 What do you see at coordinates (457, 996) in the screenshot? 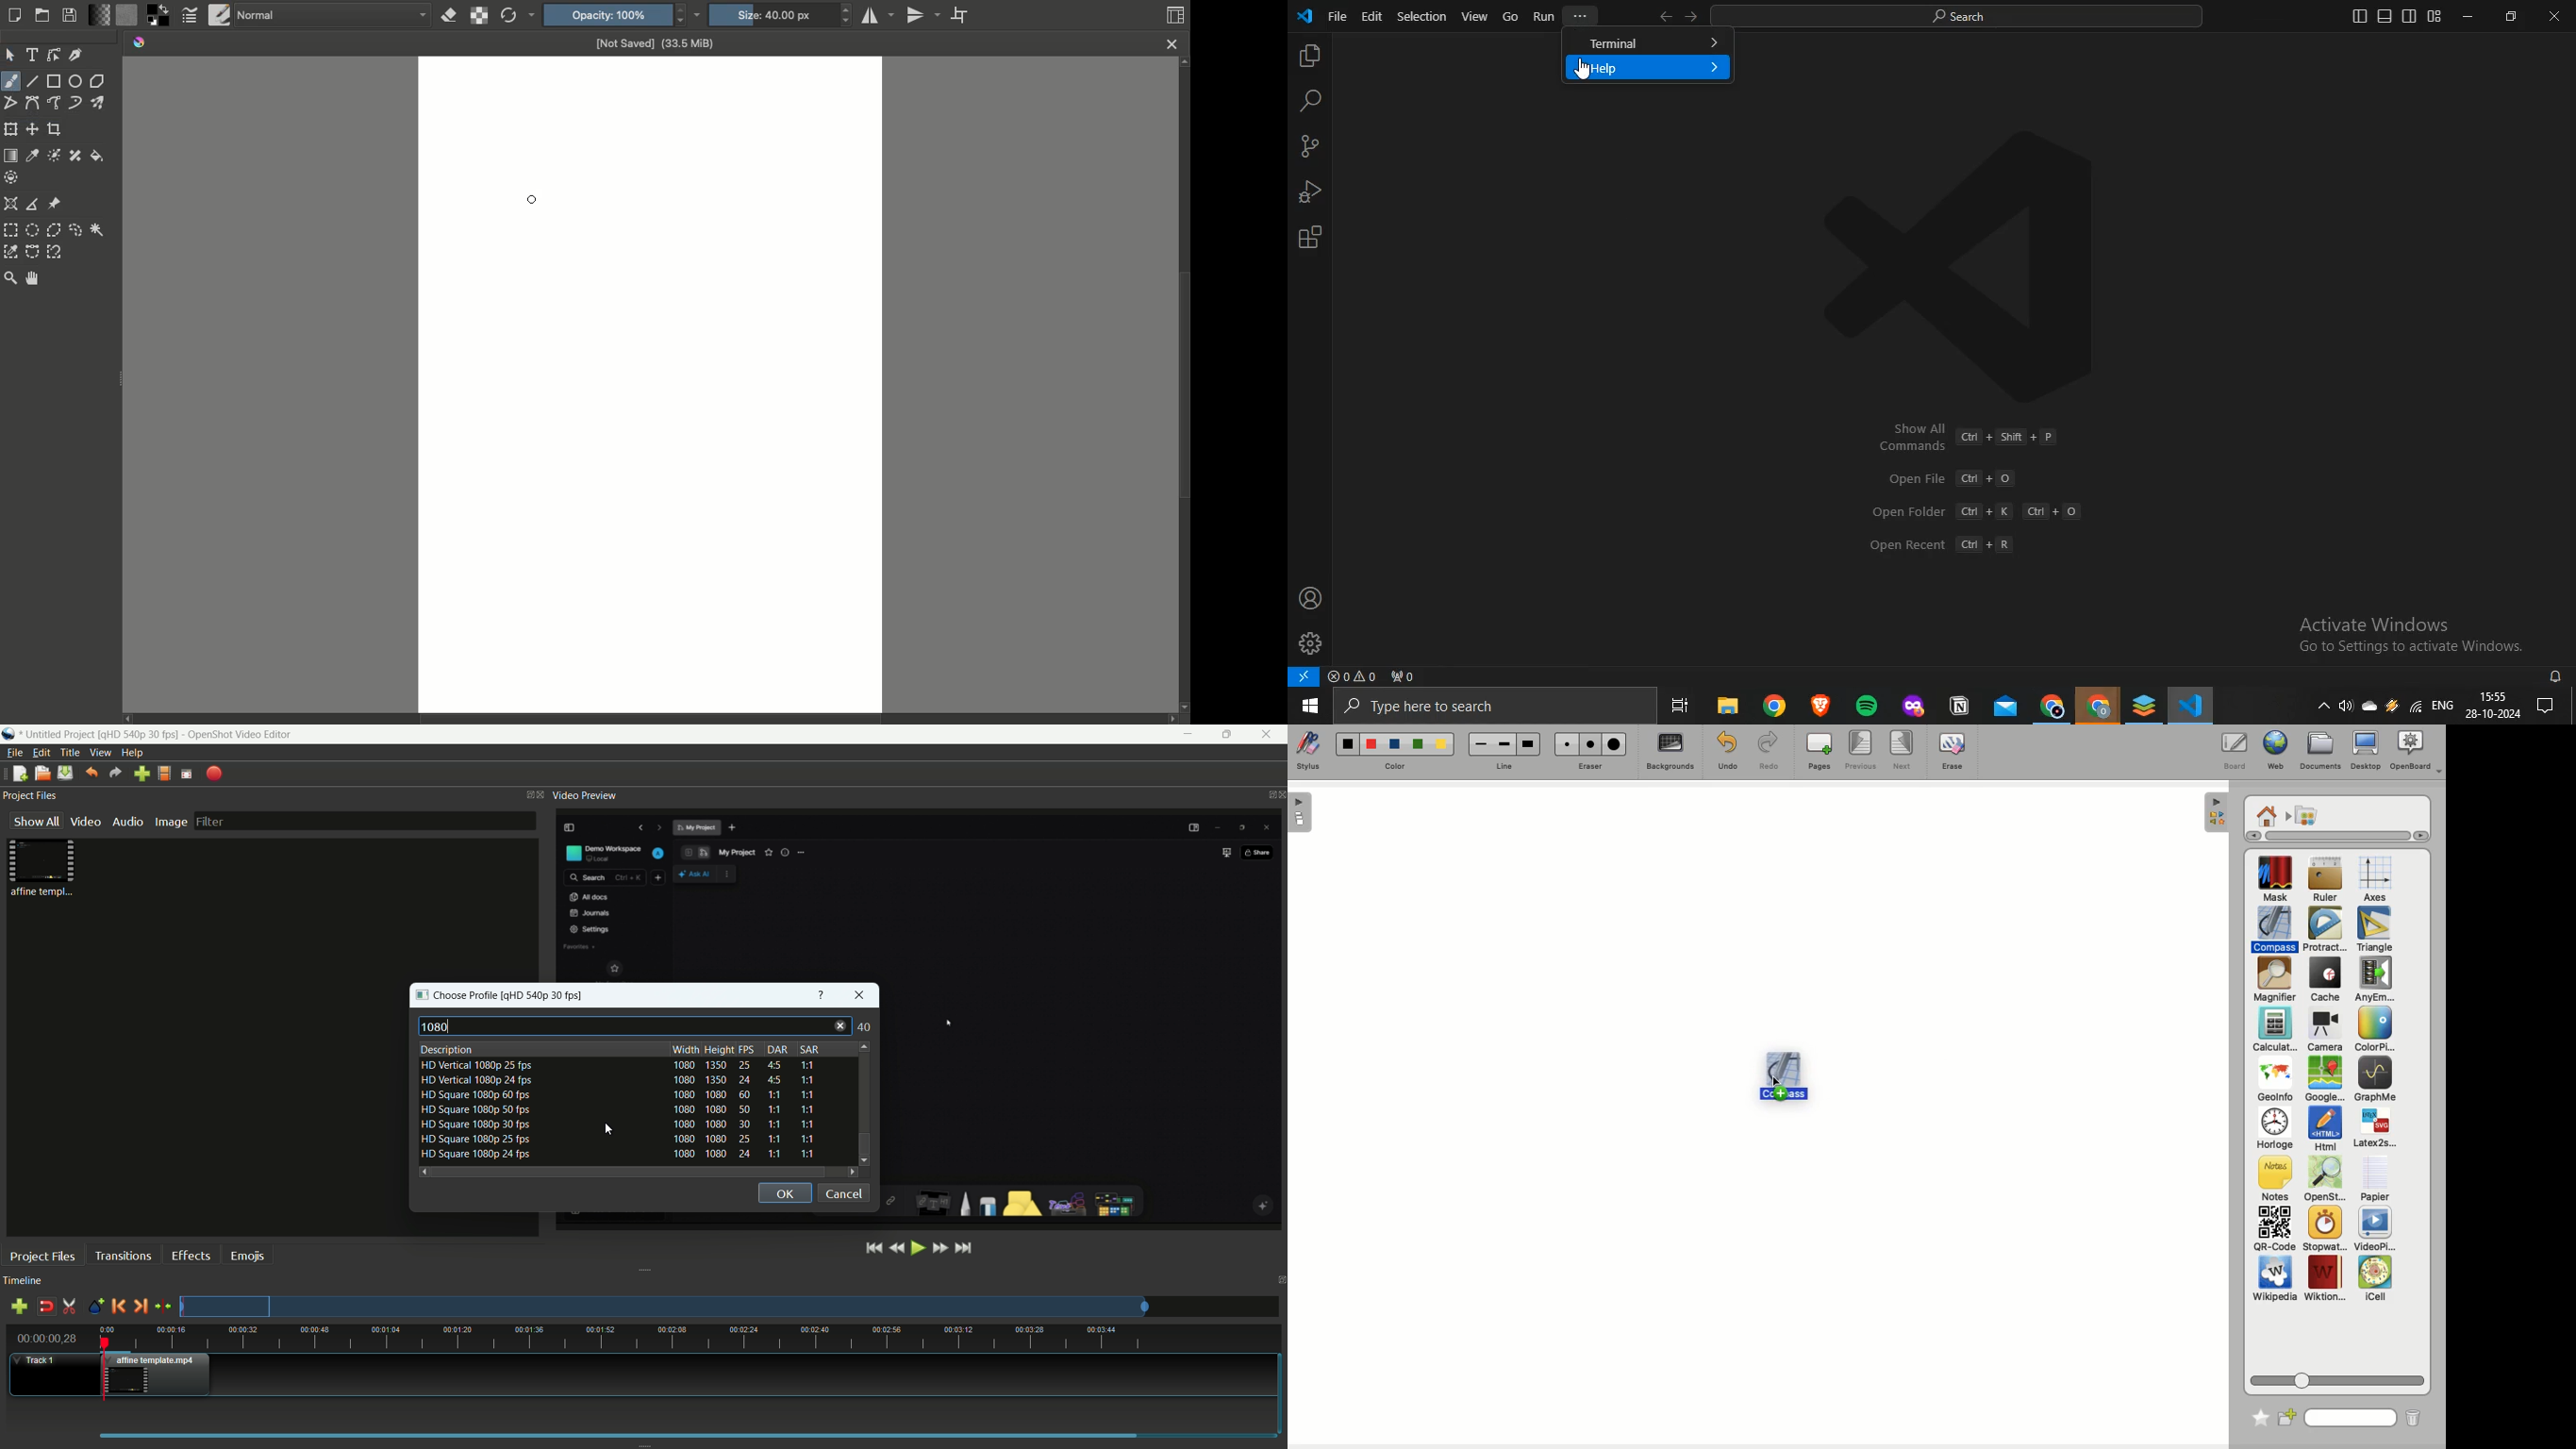
I see `choose profile` at bounding box center [457, 996].